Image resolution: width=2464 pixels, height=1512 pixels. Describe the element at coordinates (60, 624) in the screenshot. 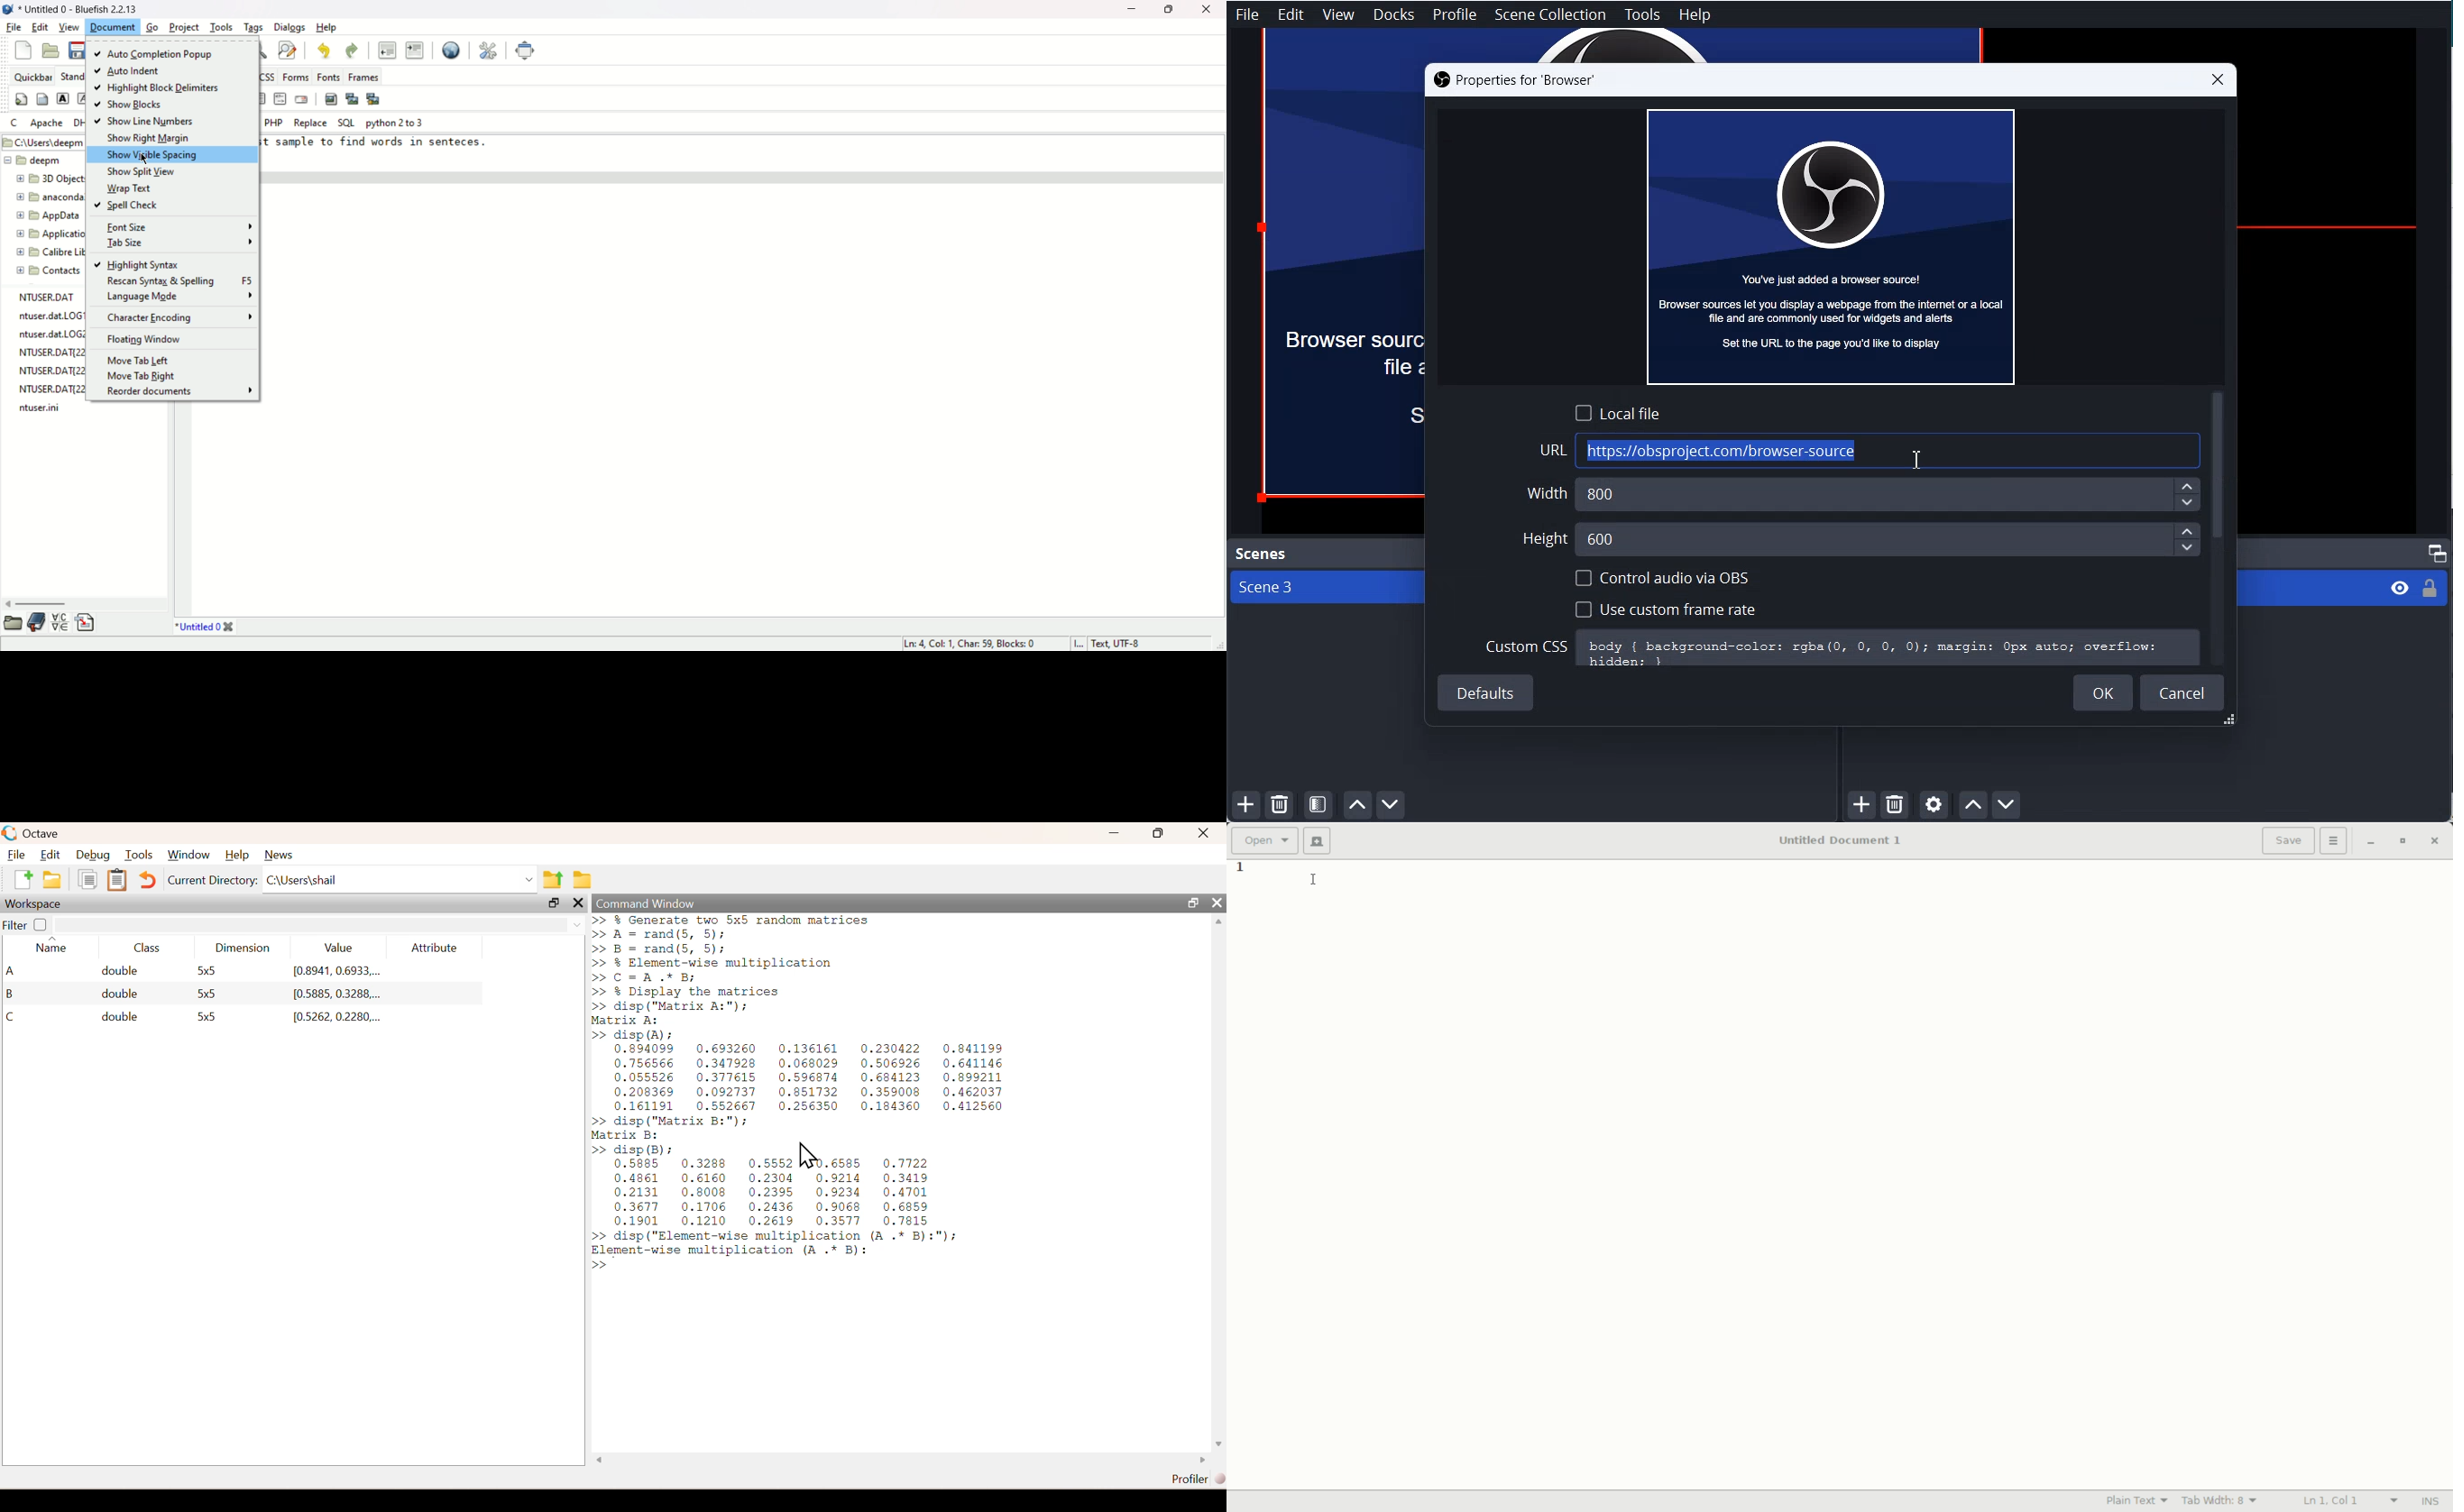

I see `charmap` at that location.